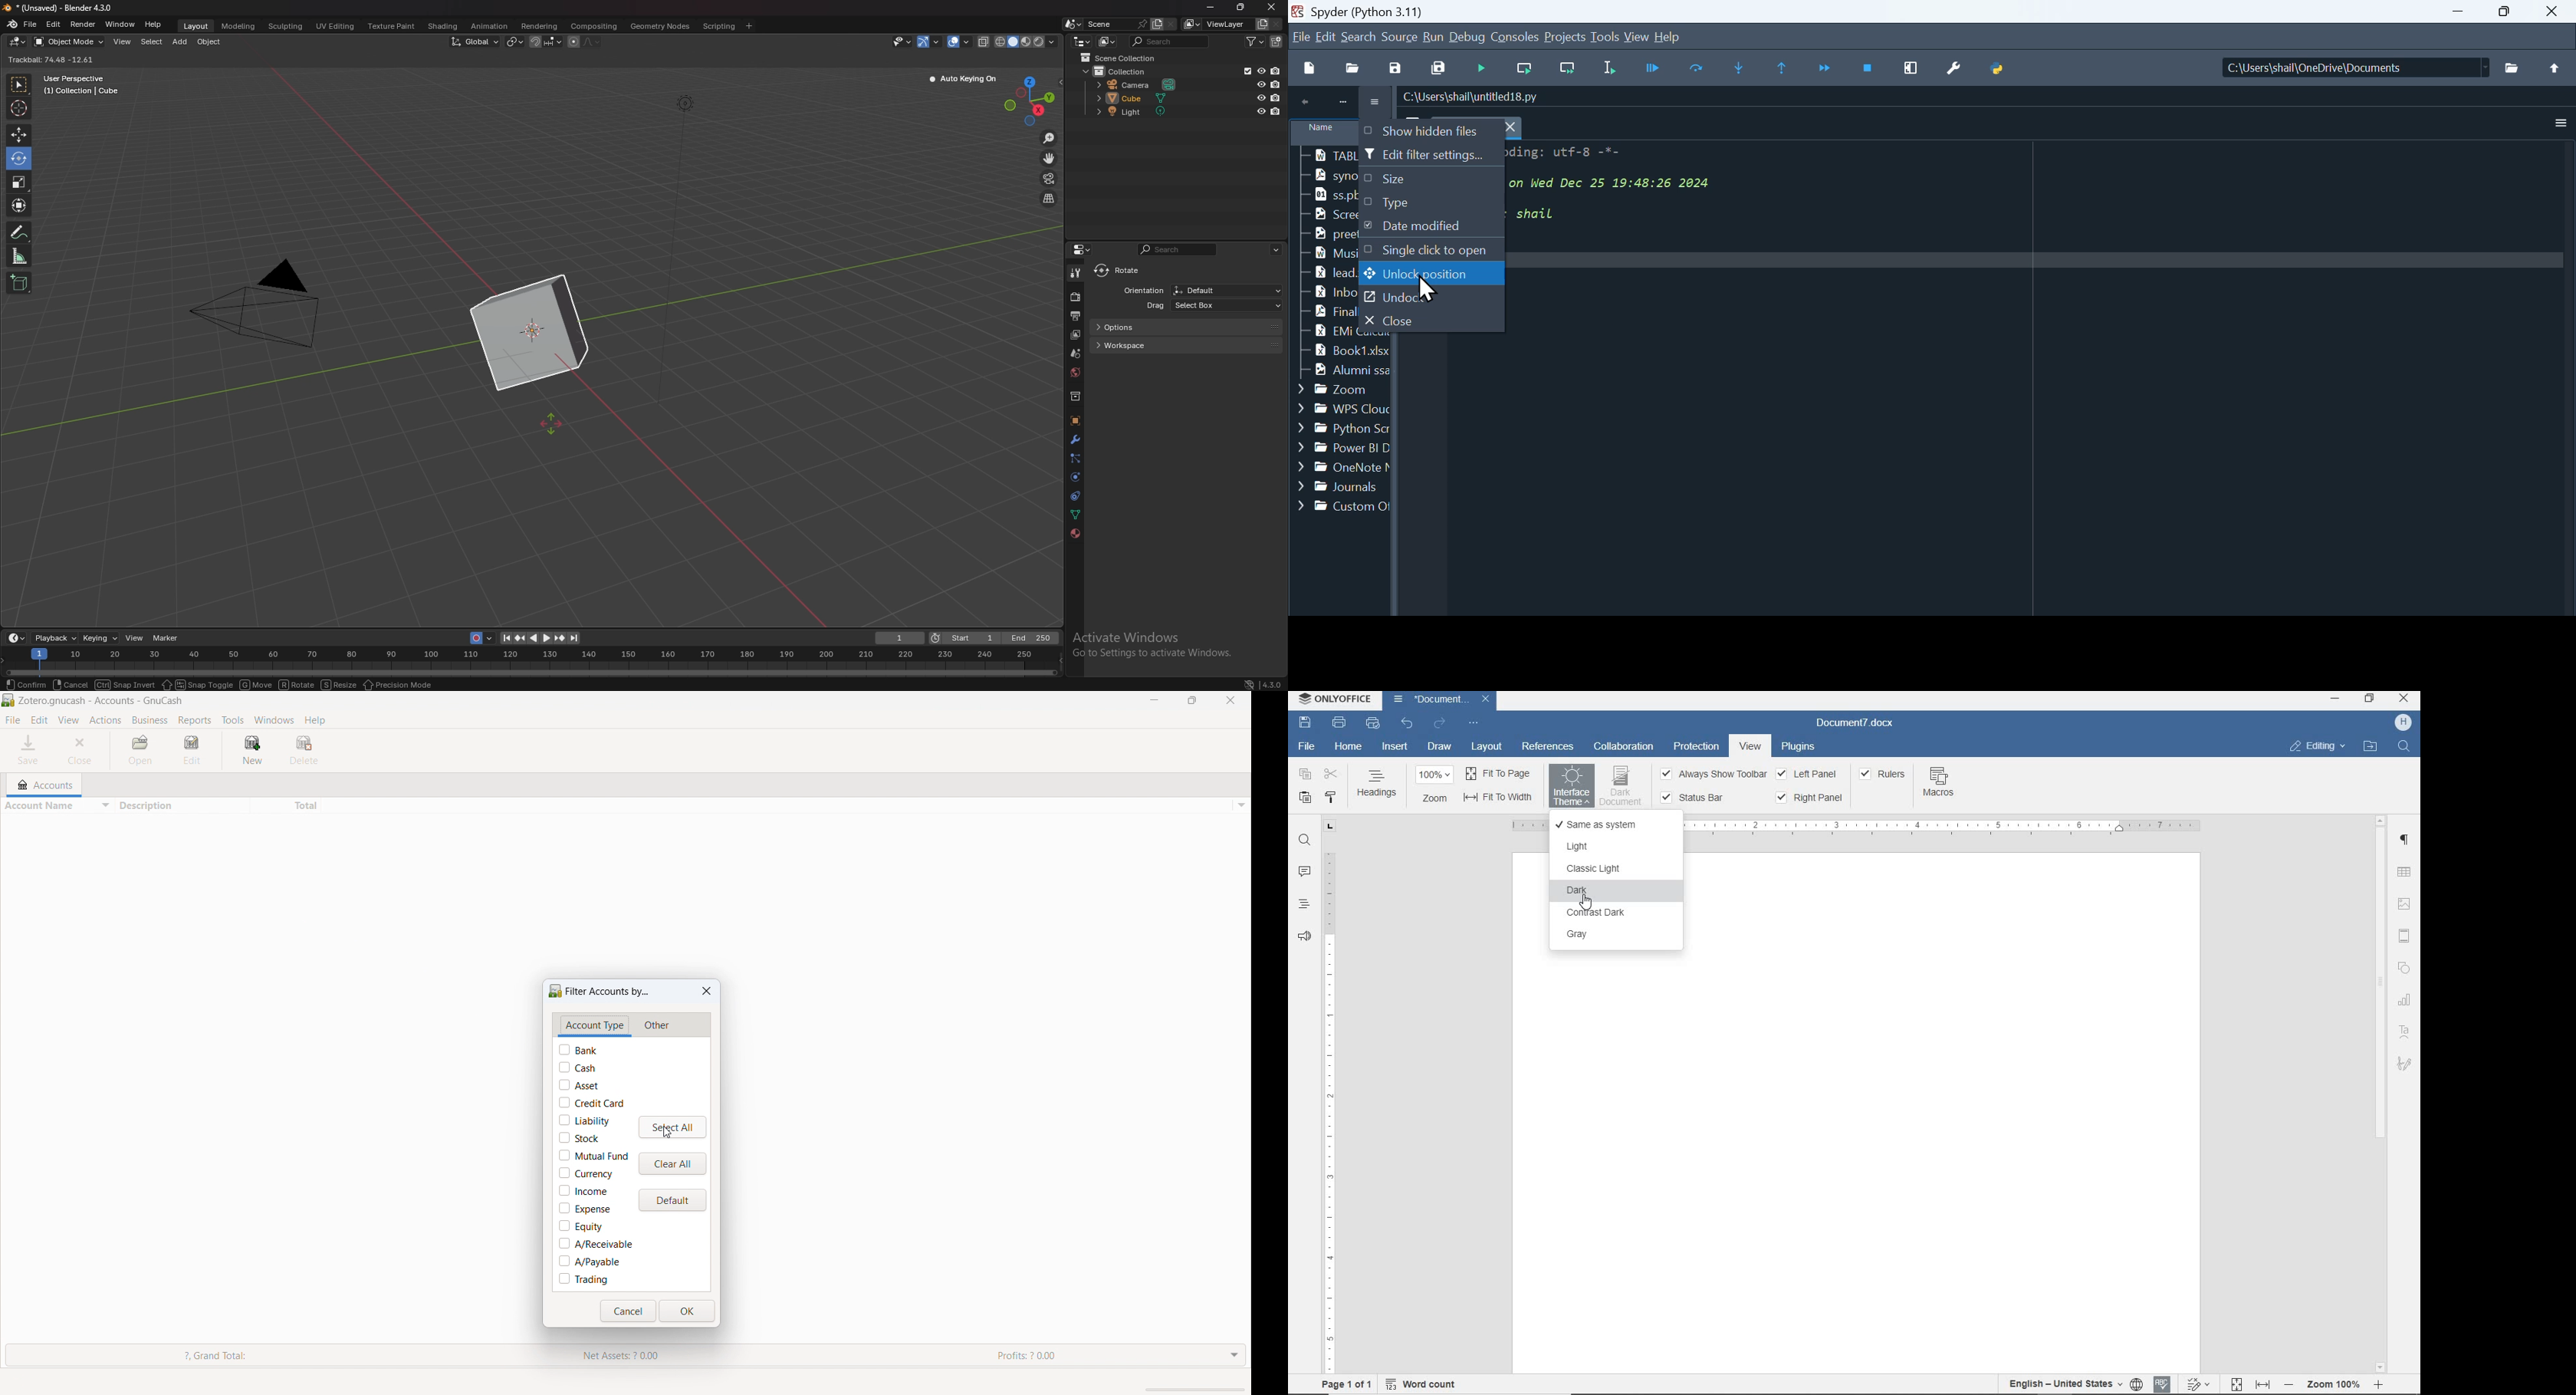 This screenshot has height=1400, width=2576. I want to click on business, so click(149, 720).